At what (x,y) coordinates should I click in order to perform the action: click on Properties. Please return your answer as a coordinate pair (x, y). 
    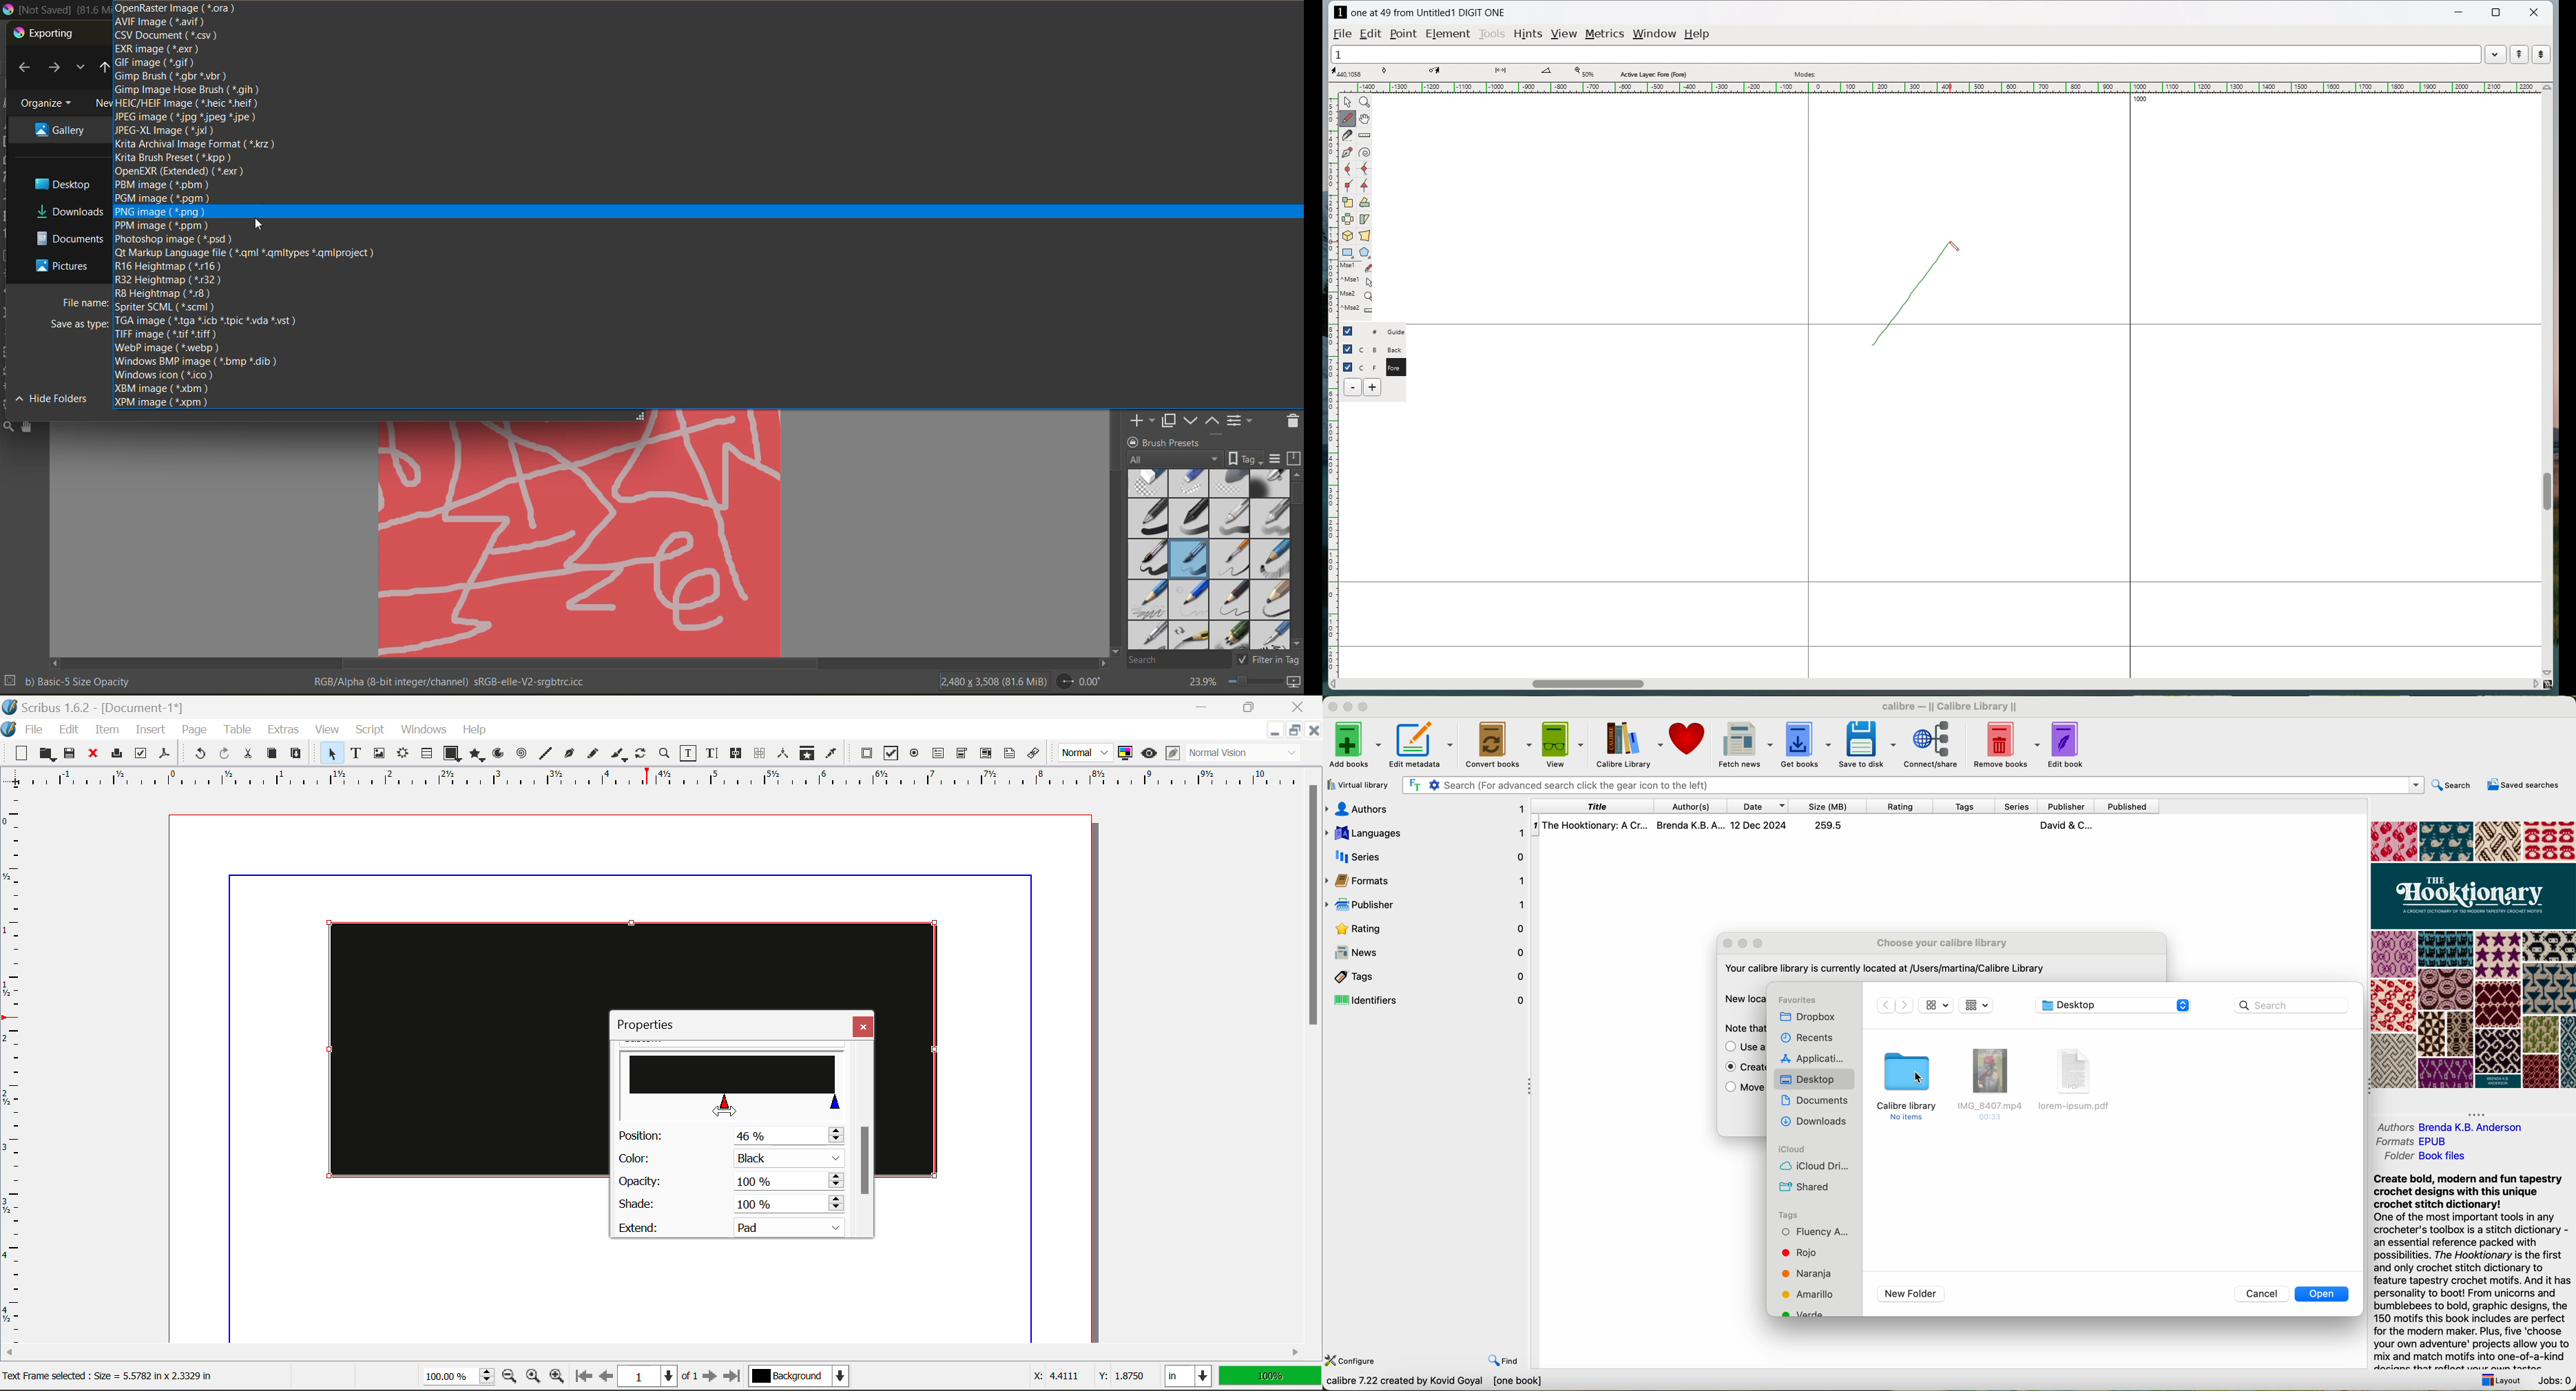
    Looking at the image, I should click on (656, 1026).